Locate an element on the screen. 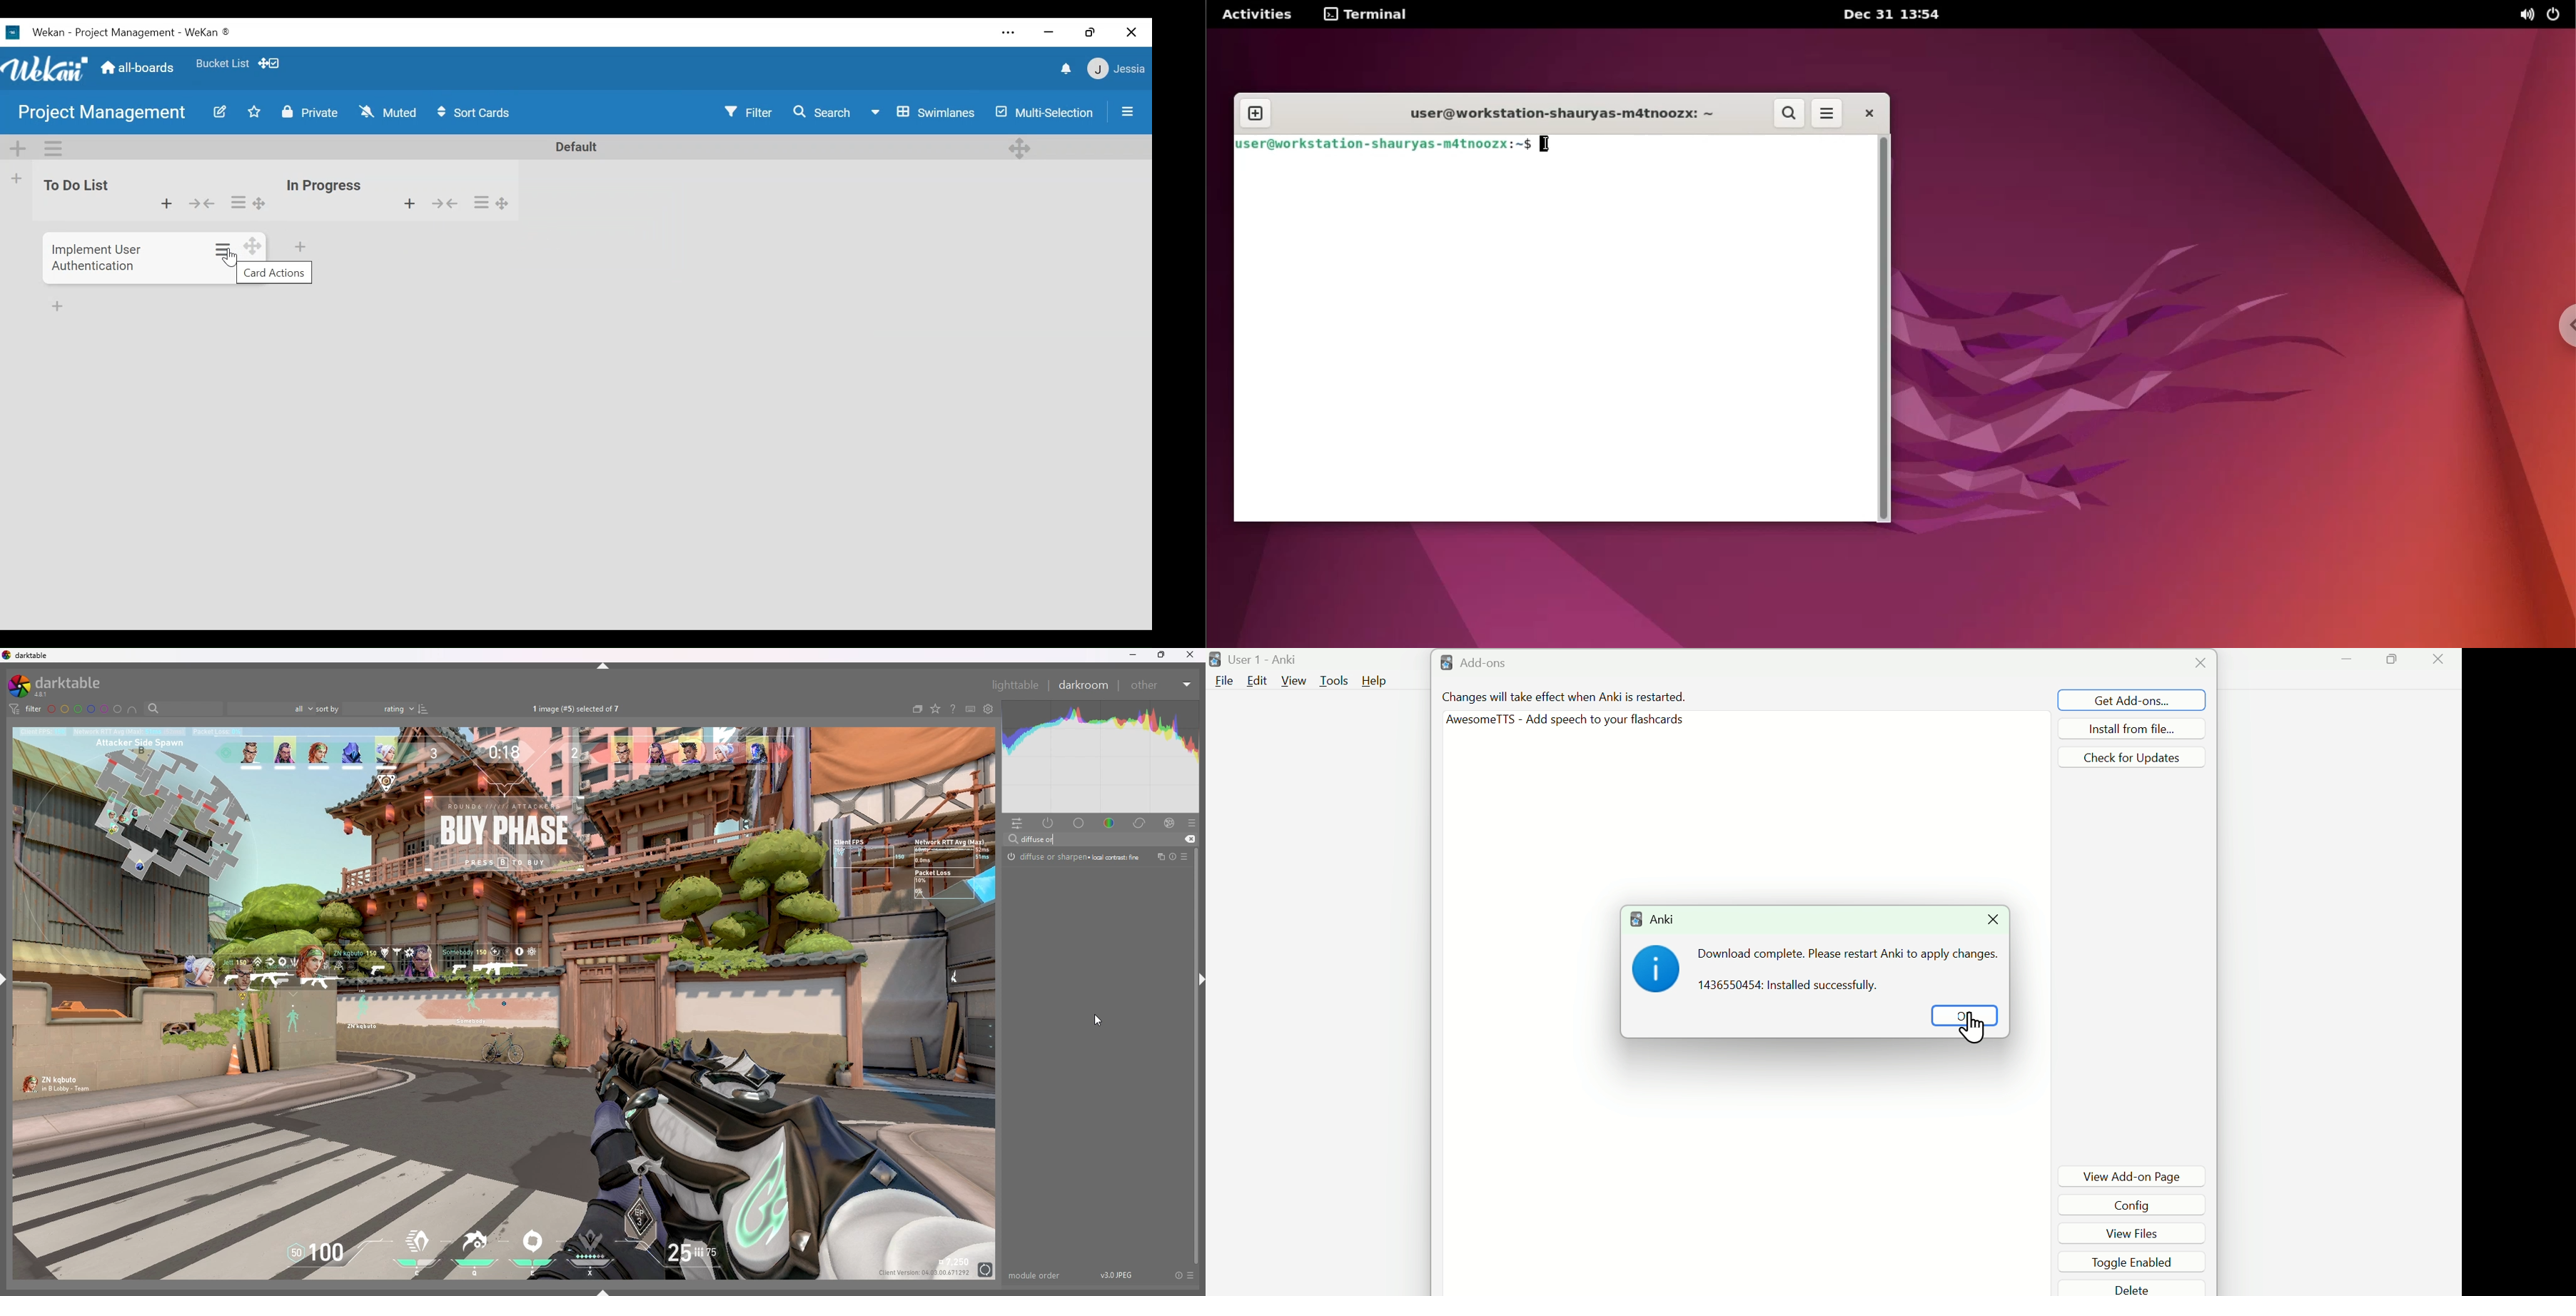 The image size is (2576, 1316). ANKI is located at coordinates (1669, 919).